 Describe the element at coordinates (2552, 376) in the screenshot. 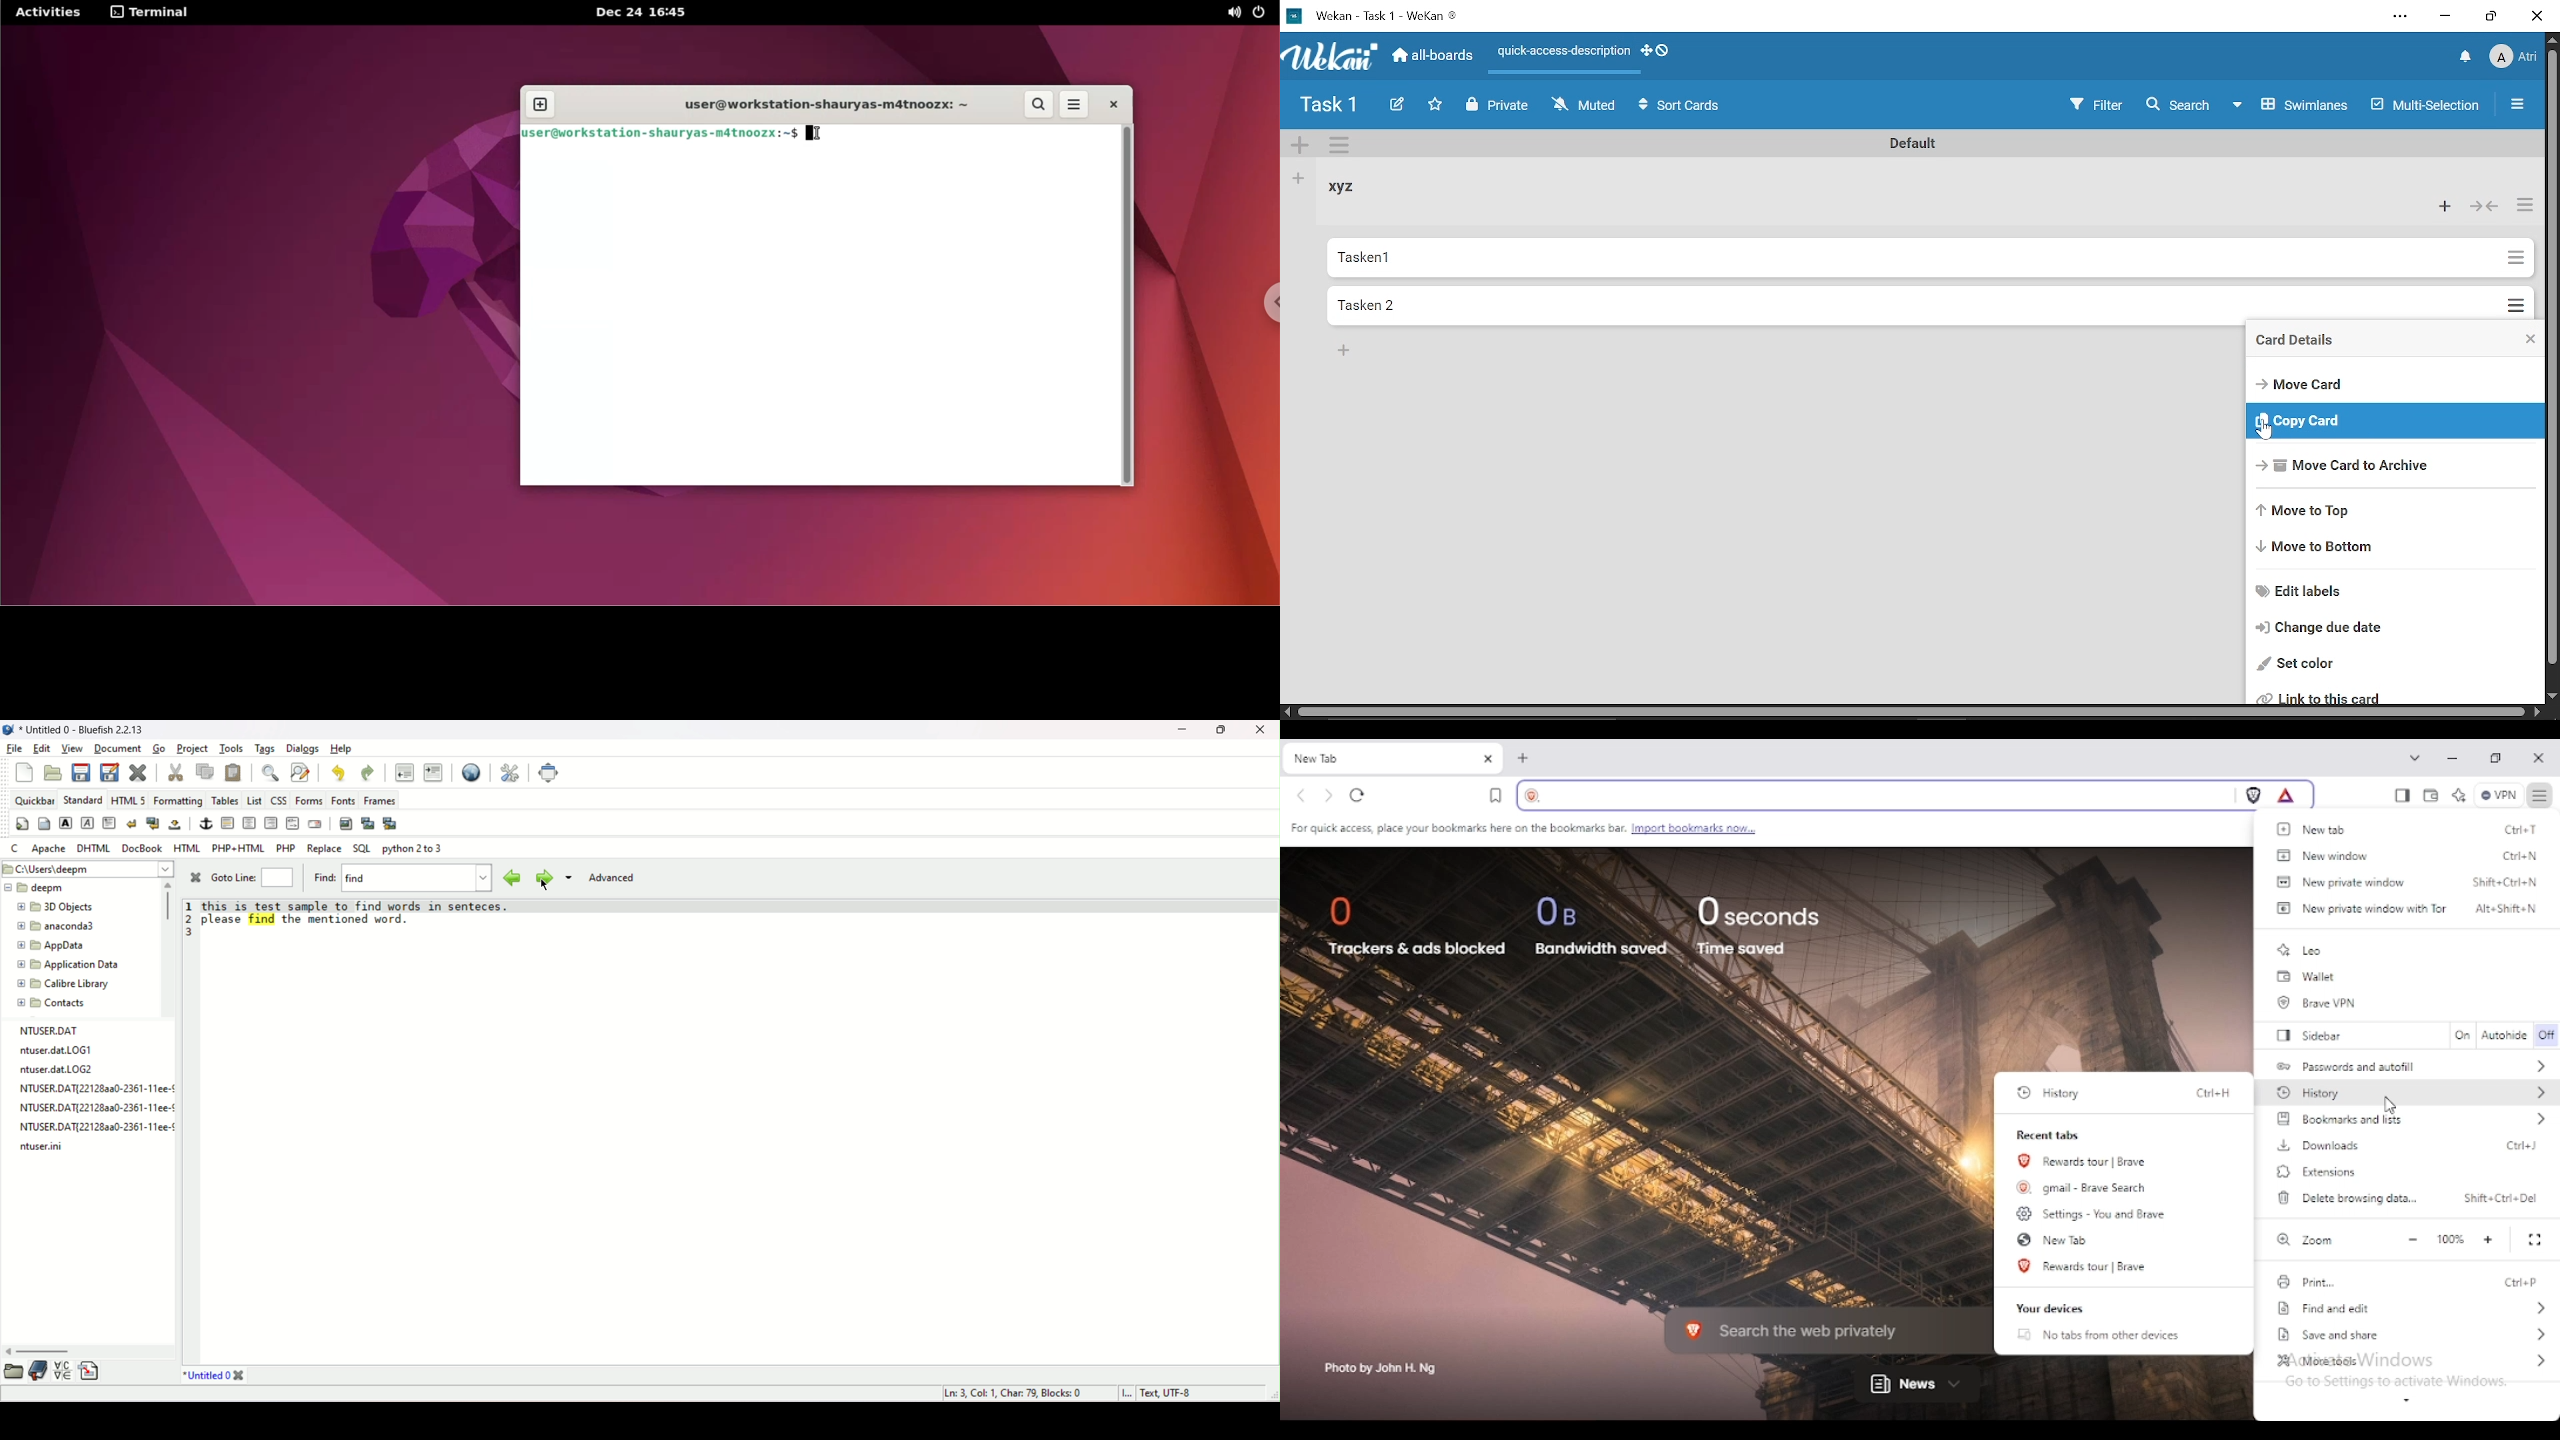

I see `Scroller` at that location.